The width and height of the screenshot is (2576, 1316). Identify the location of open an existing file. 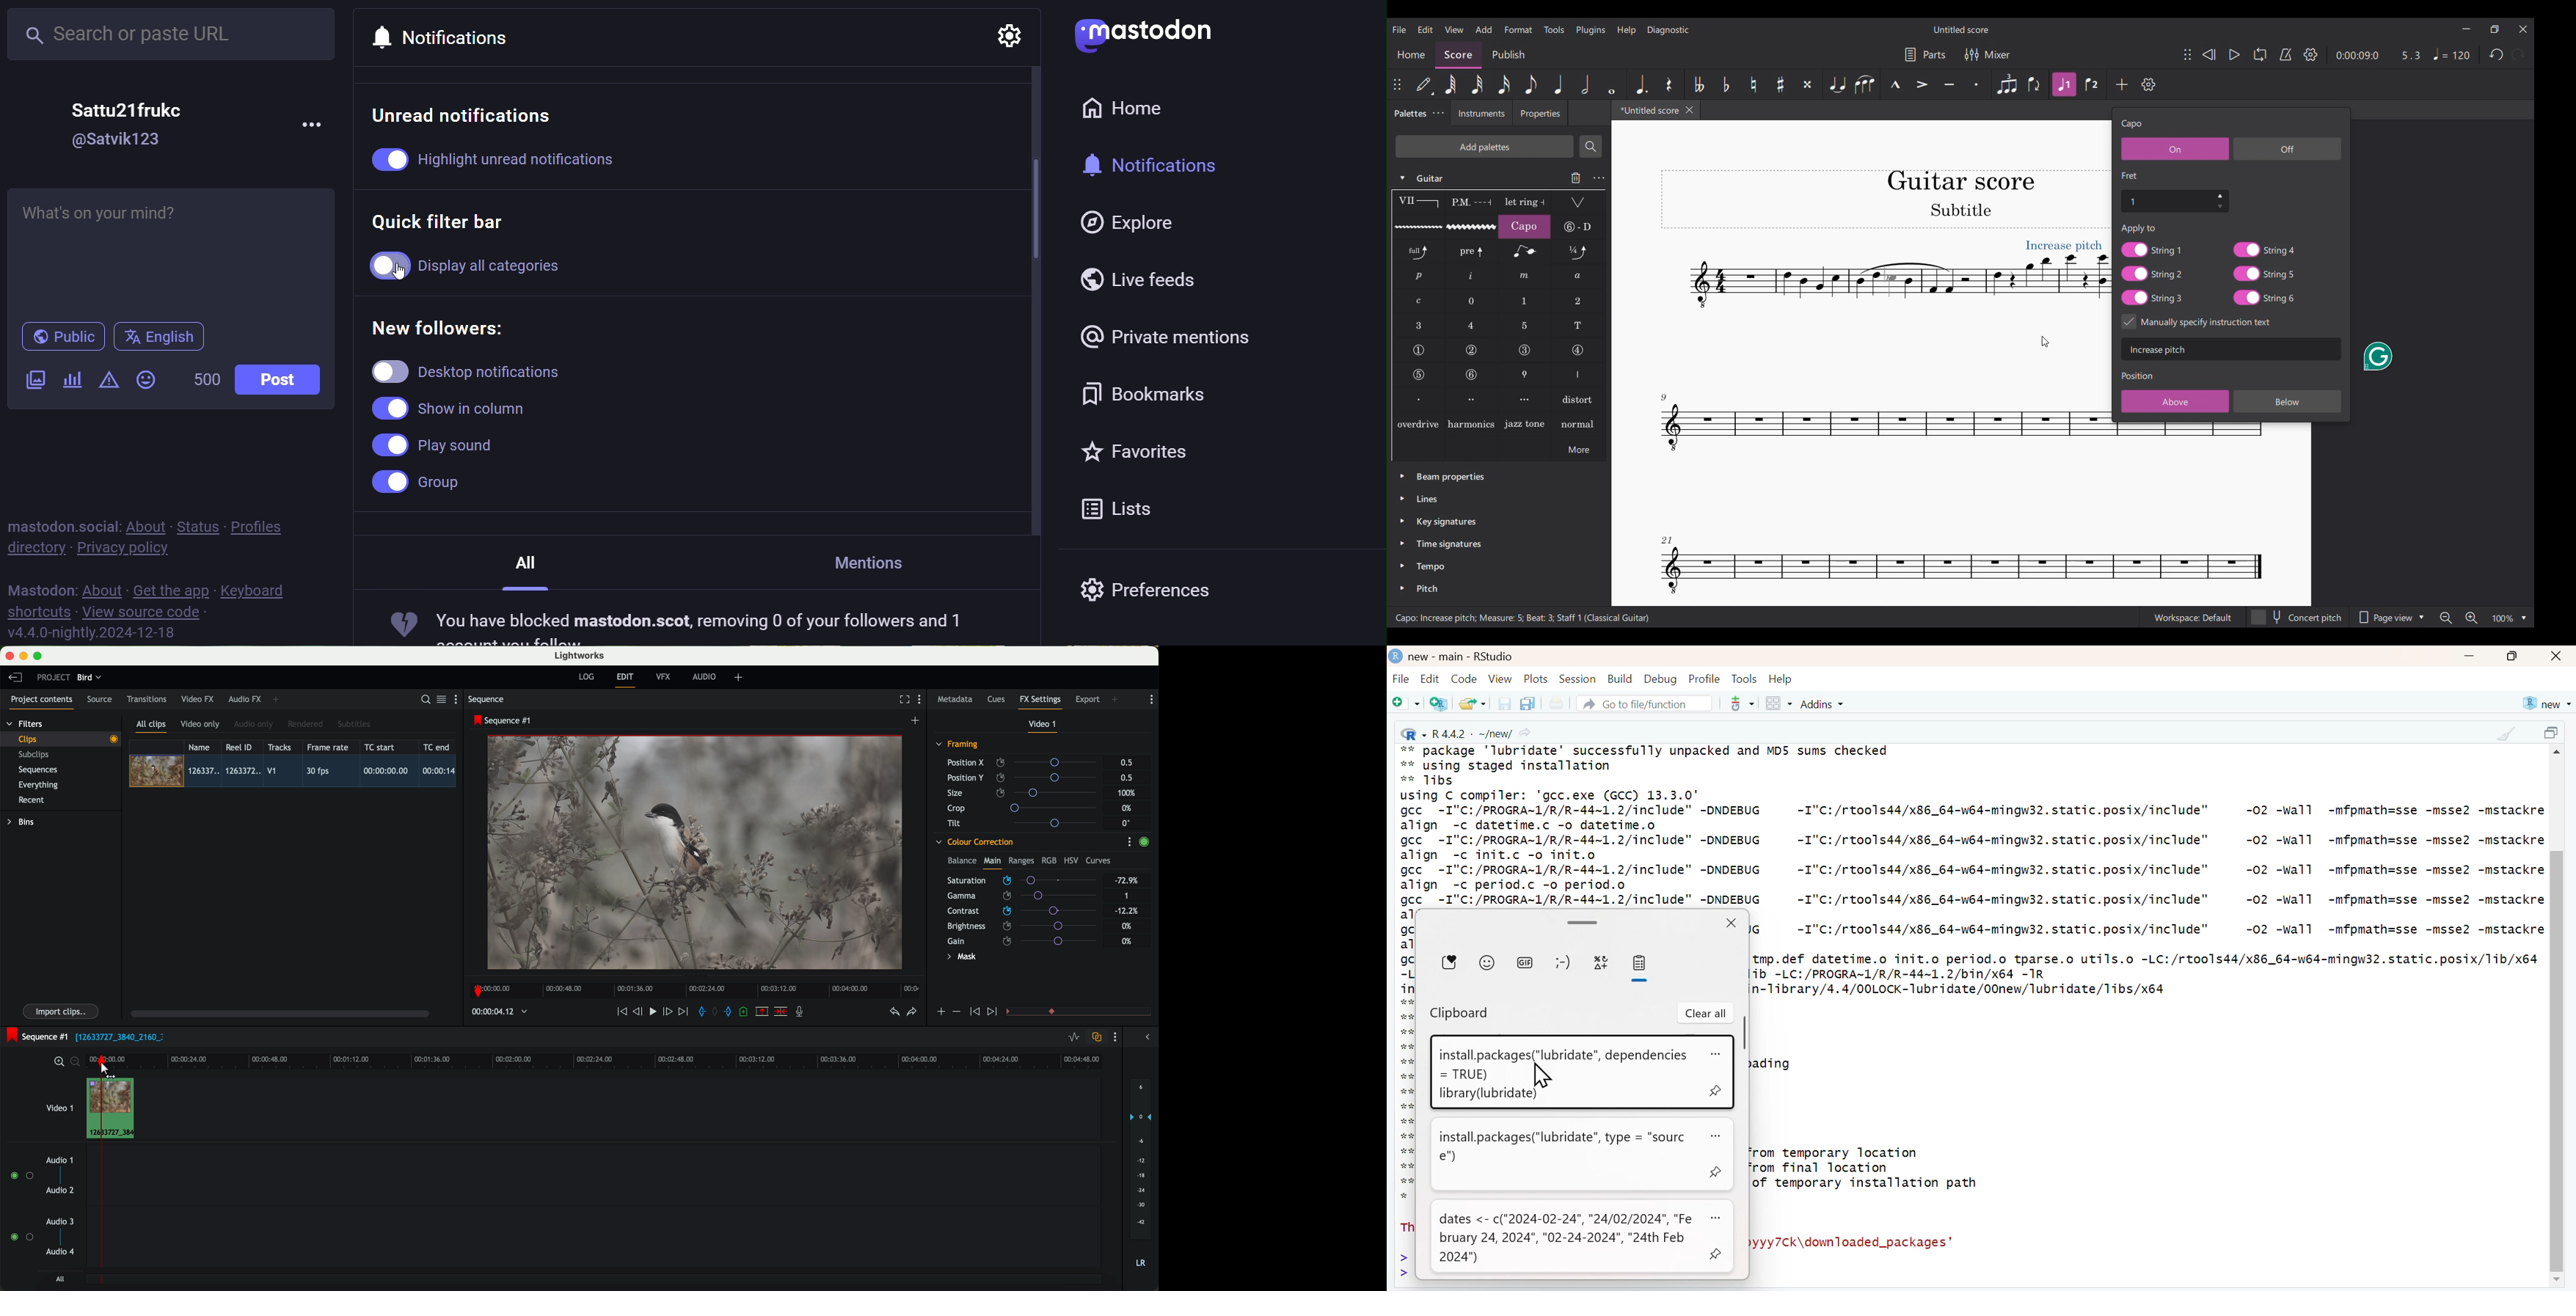
(1472, 703).